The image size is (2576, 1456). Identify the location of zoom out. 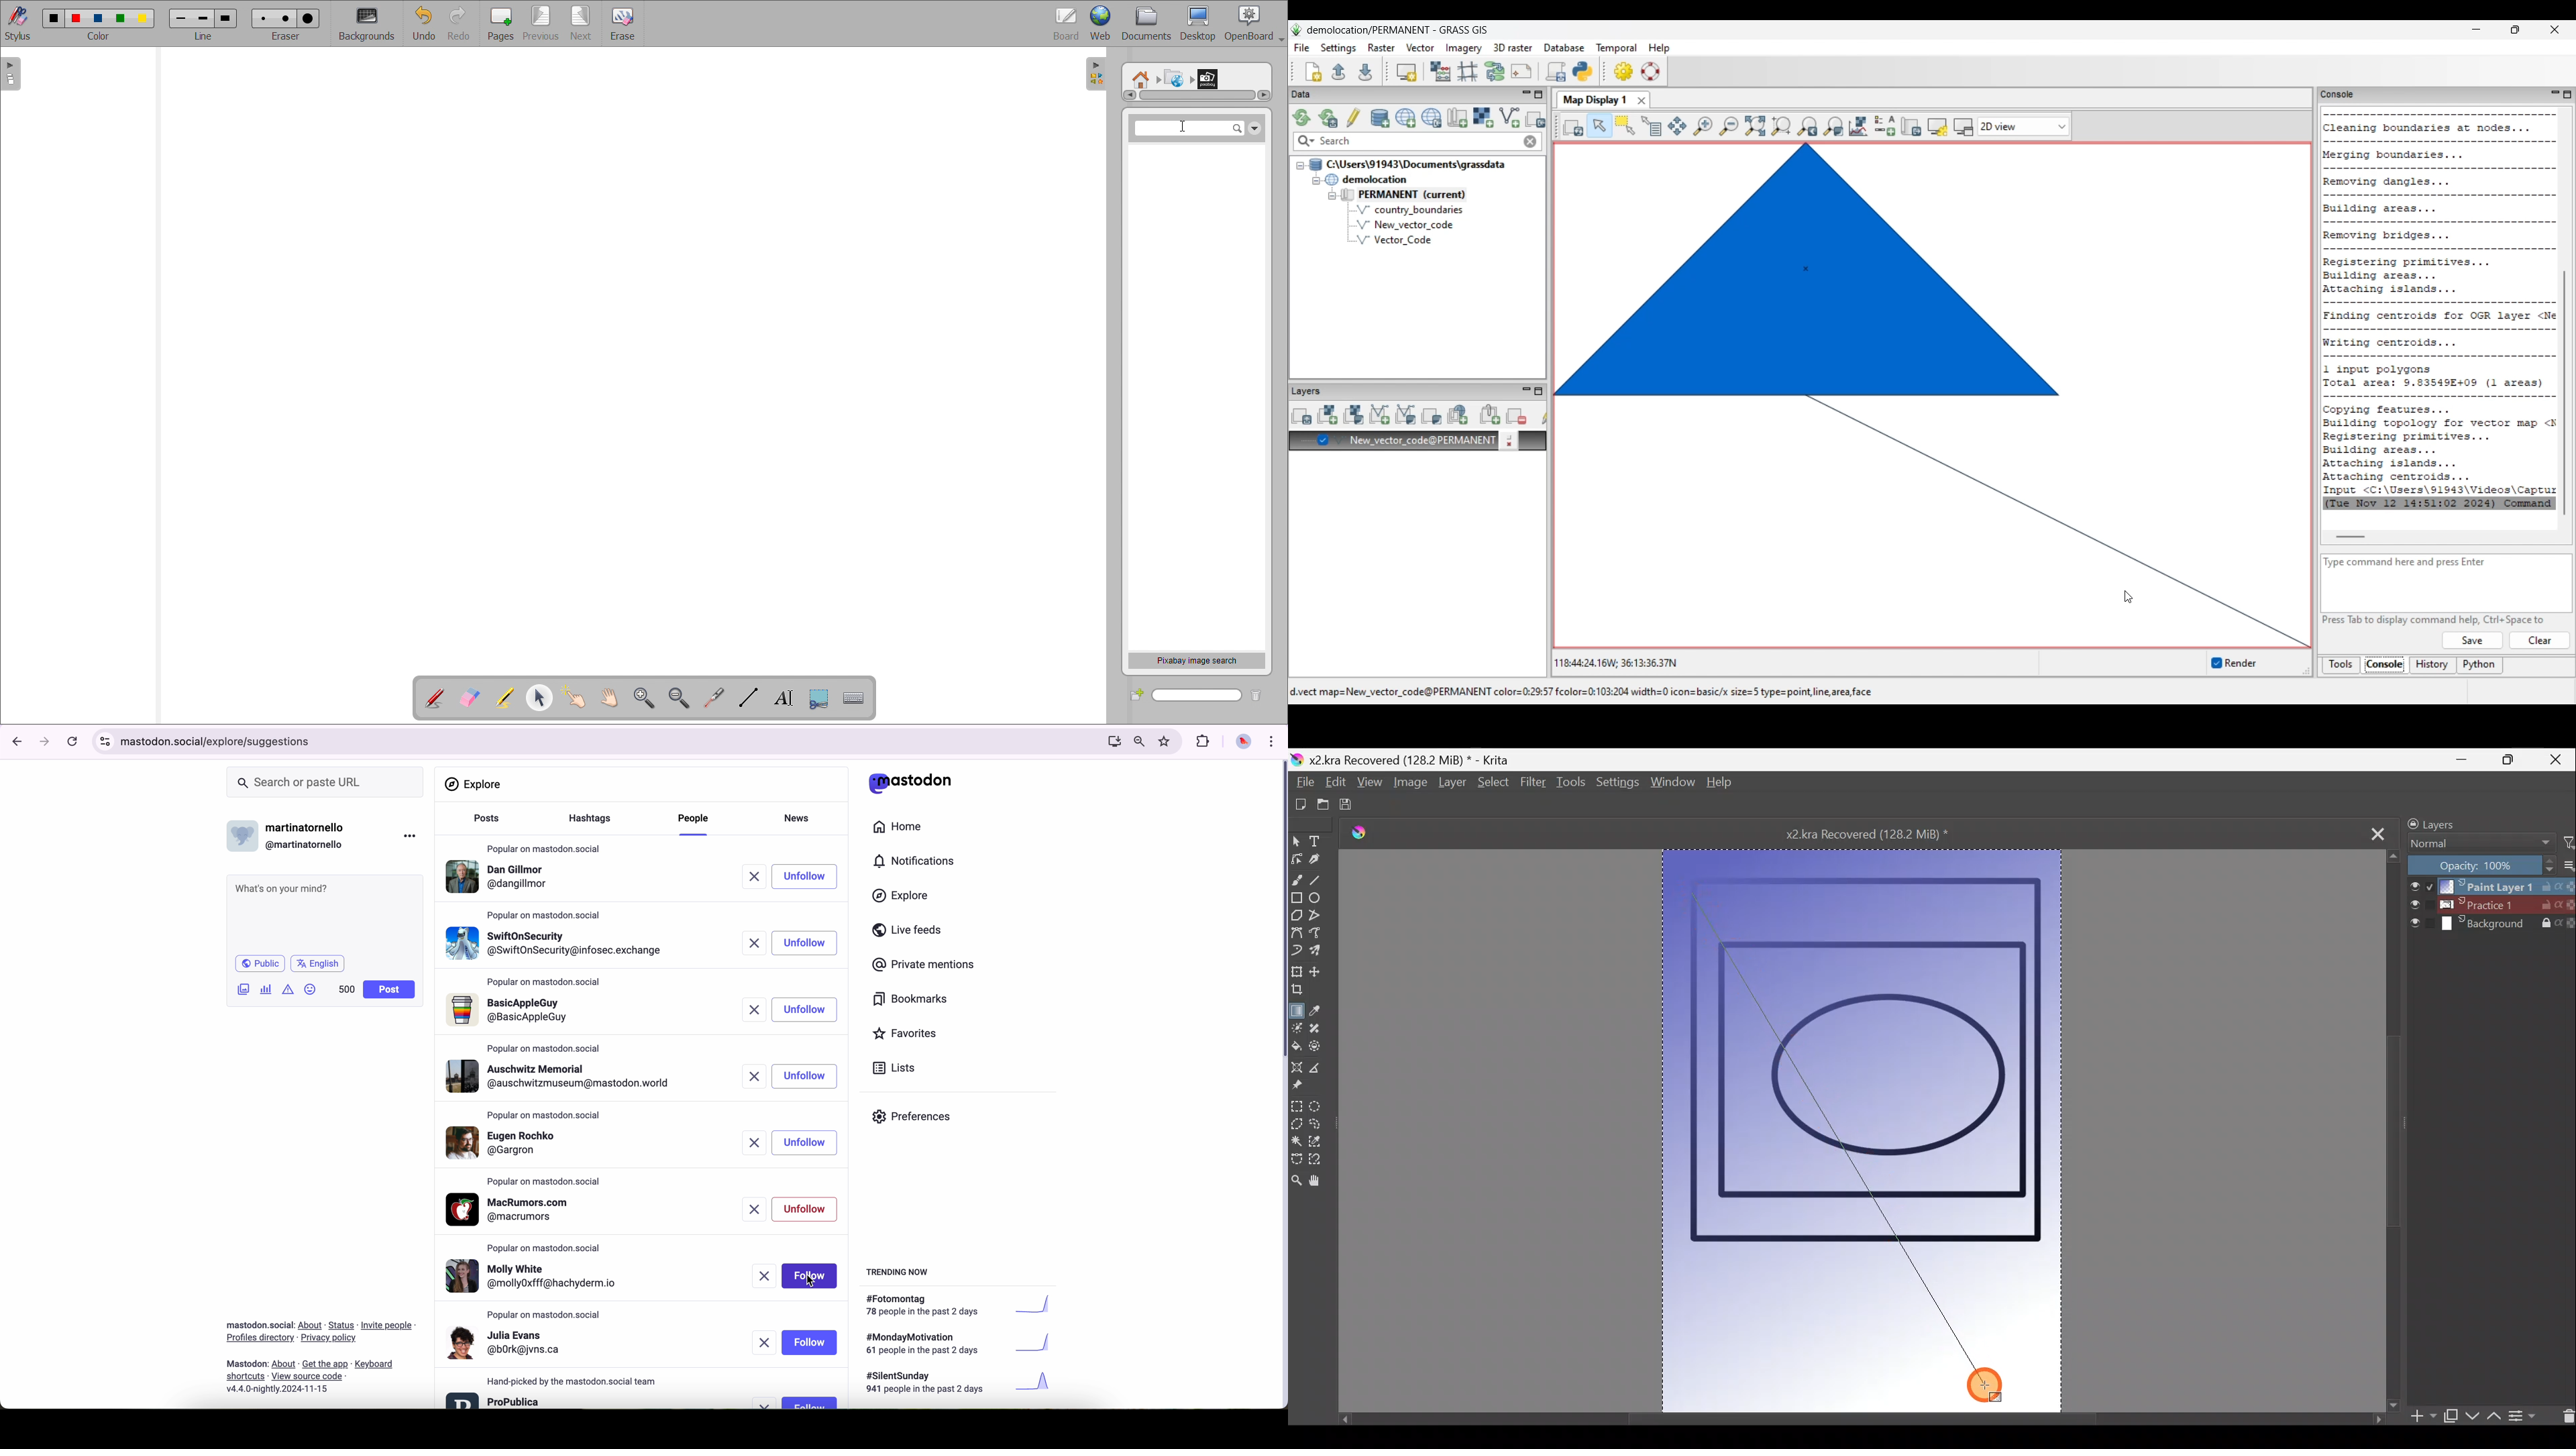
(1138, 741).